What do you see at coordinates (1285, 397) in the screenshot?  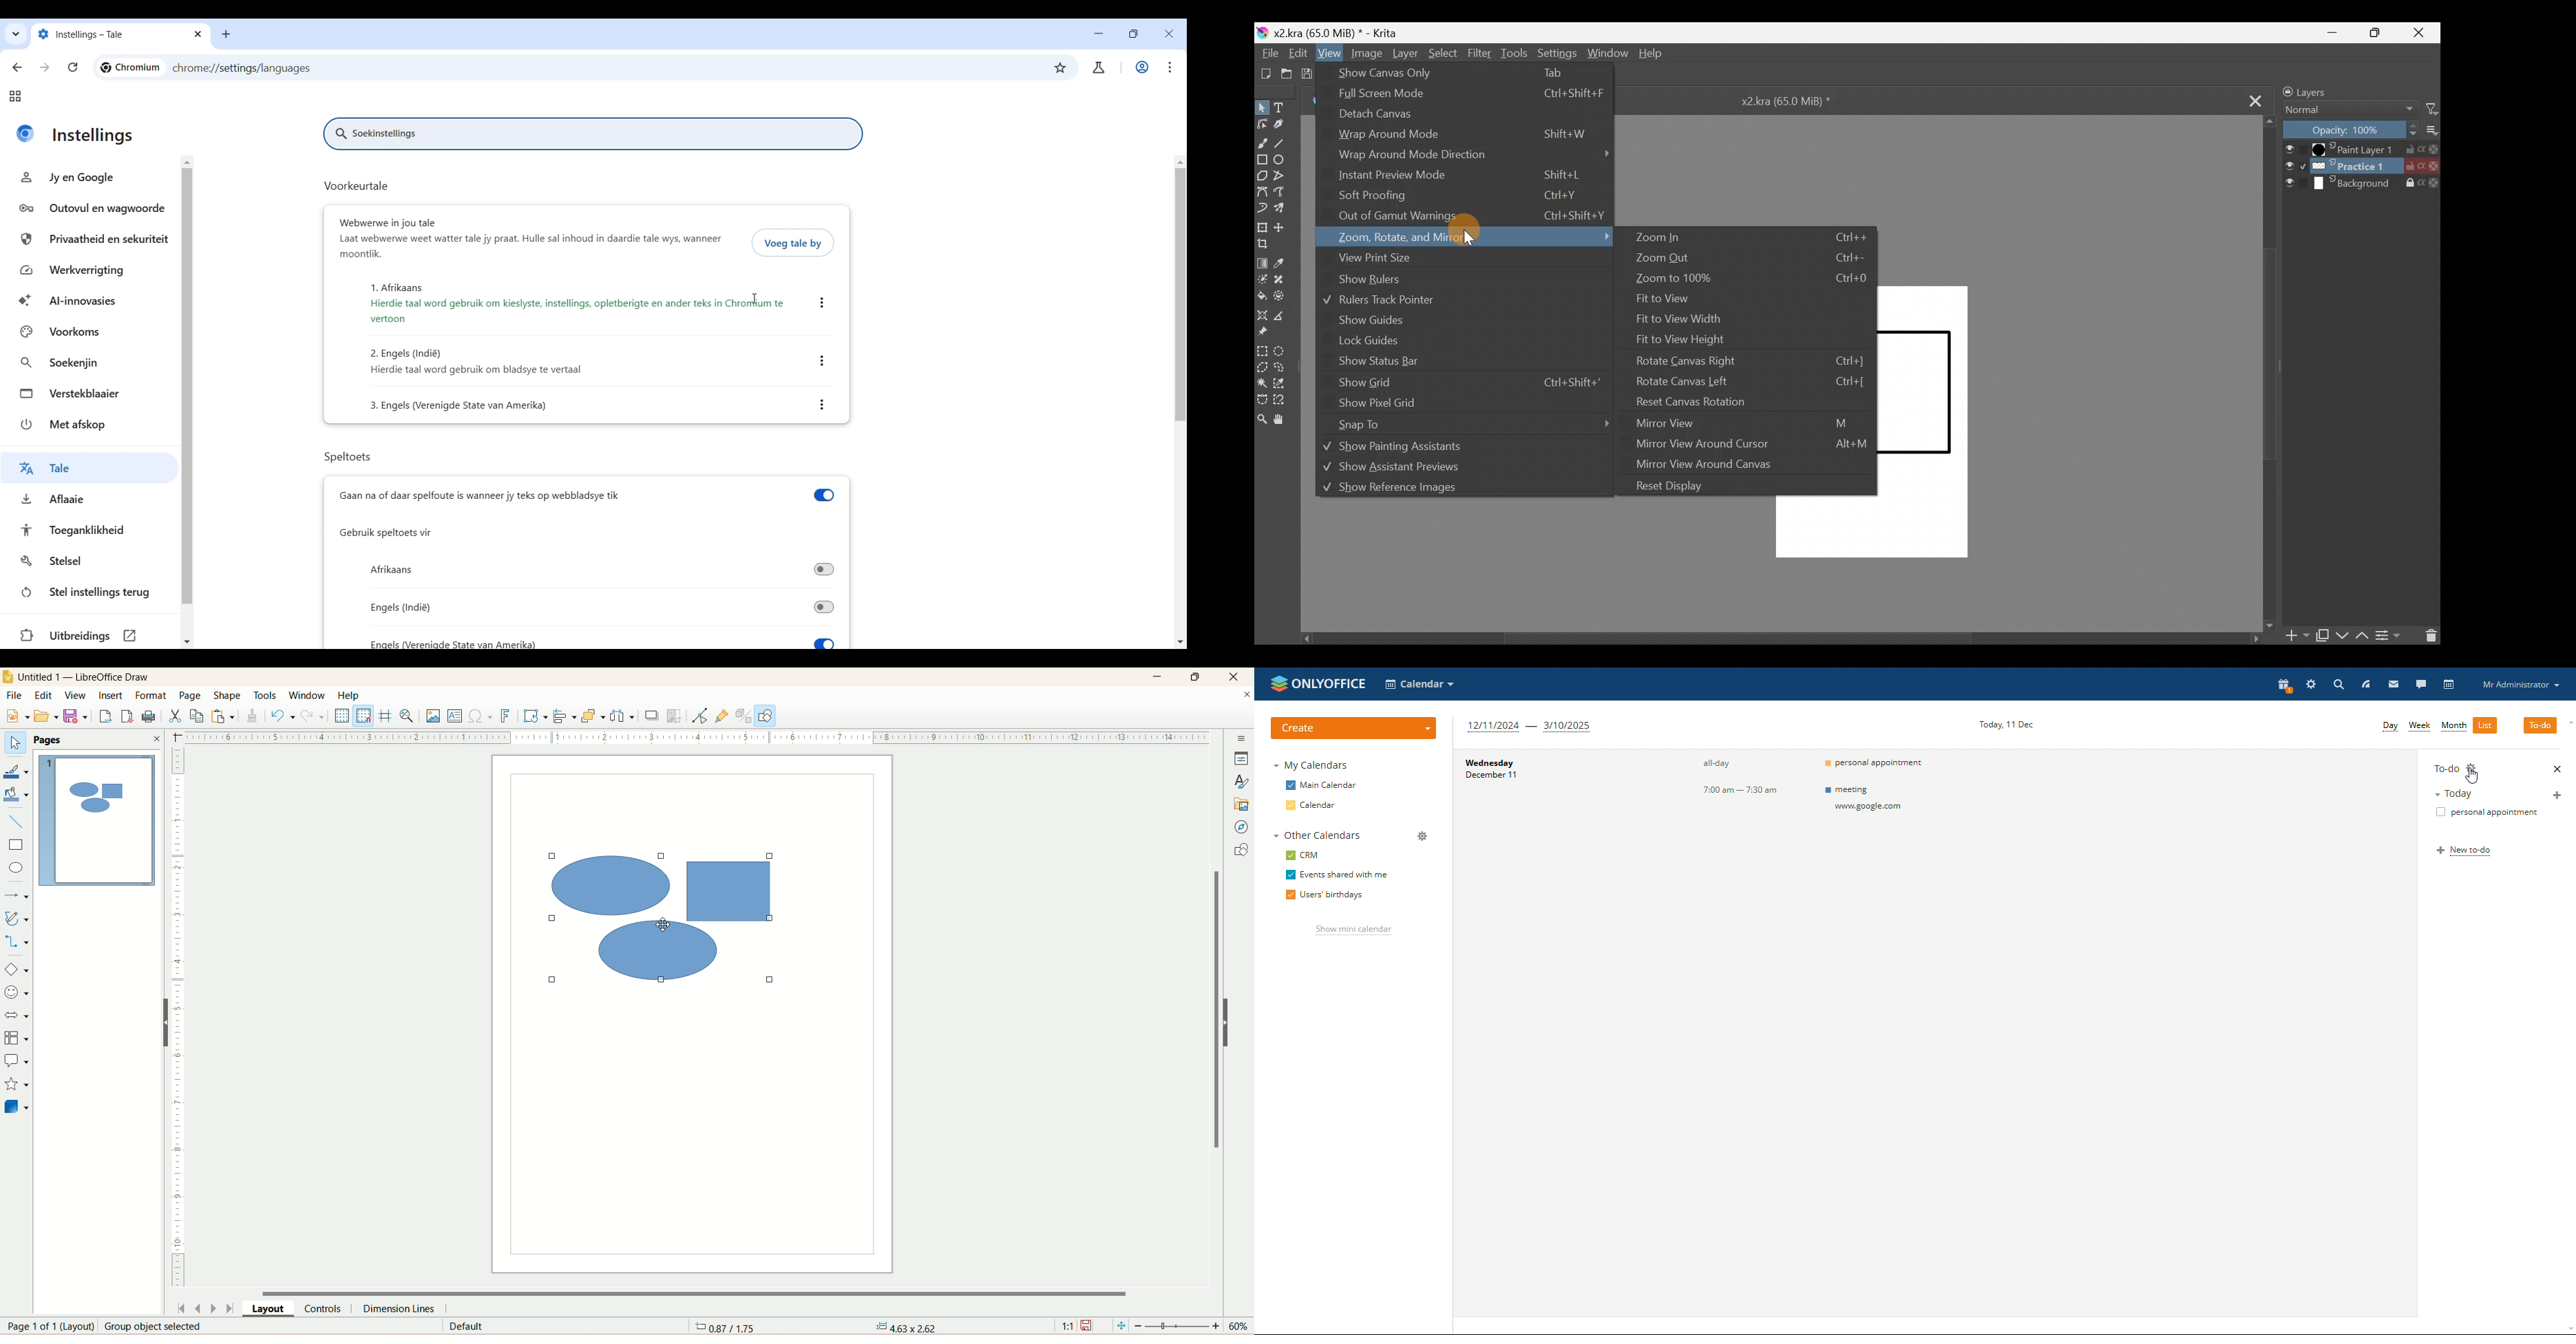 I see `Magnetic curve selection tool` at bounding box center [1285, 397].